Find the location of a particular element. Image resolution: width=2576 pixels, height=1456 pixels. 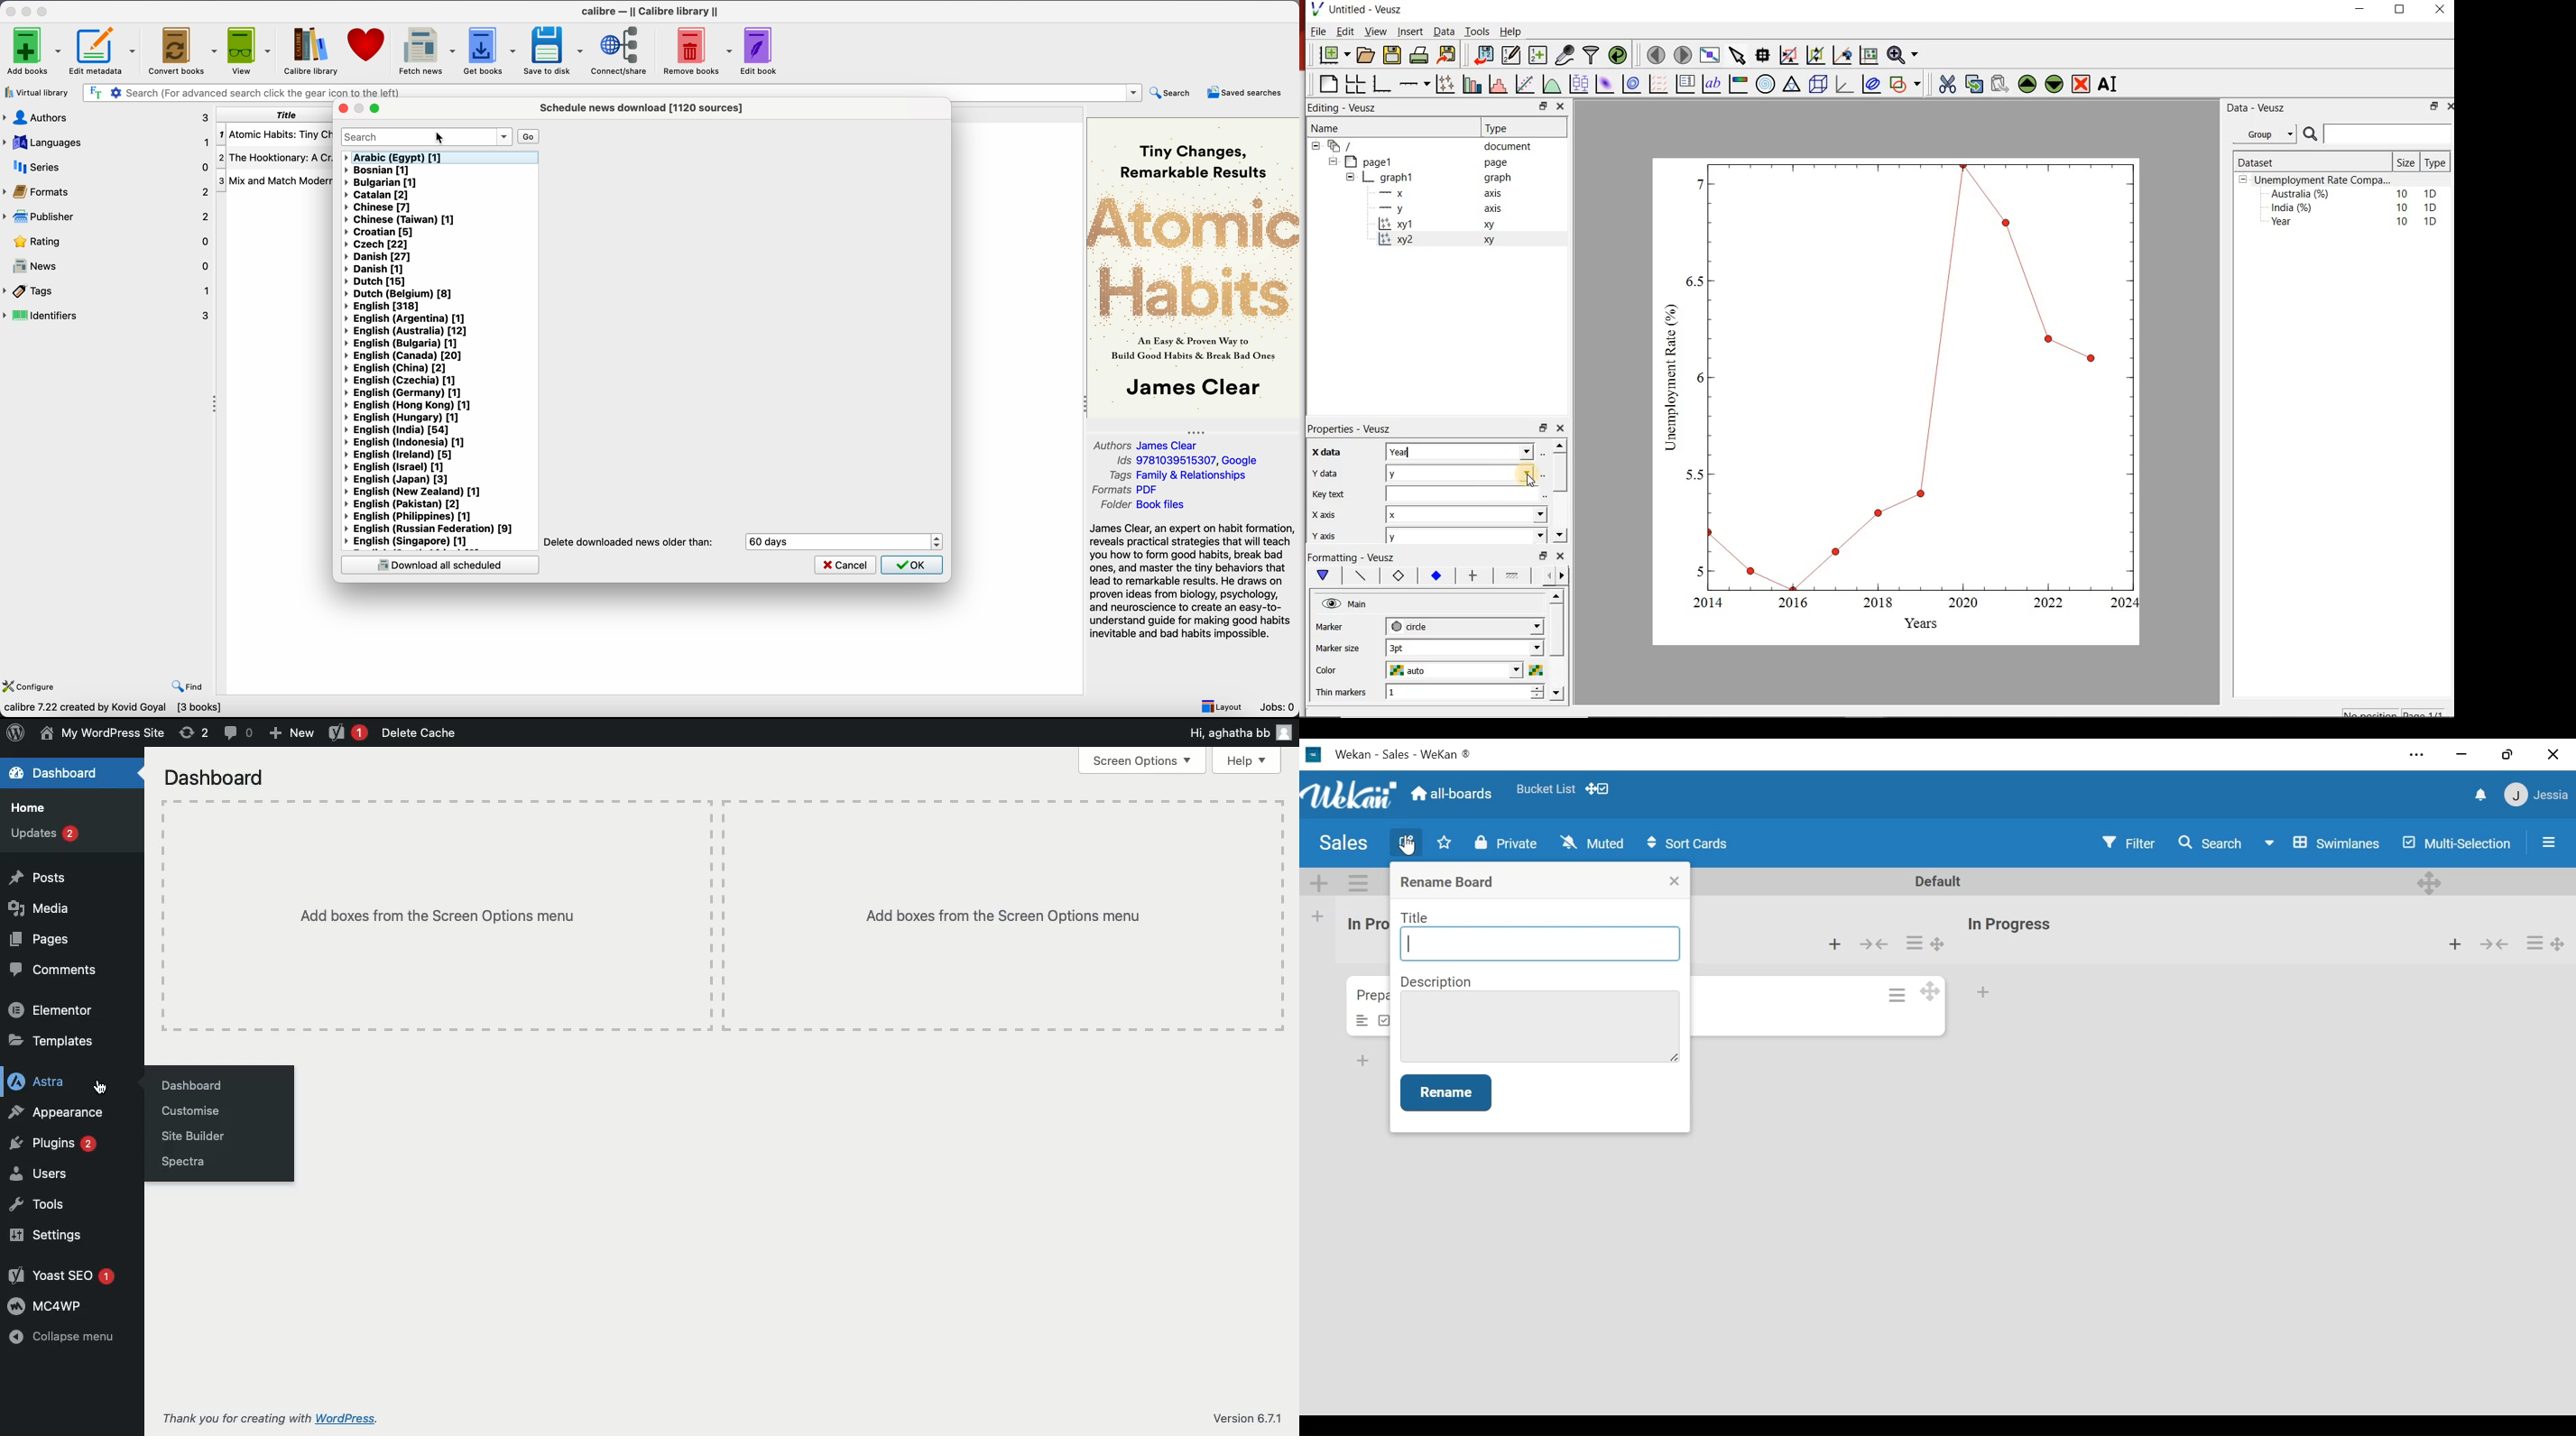

Private is located at coordinates (1509, 842).